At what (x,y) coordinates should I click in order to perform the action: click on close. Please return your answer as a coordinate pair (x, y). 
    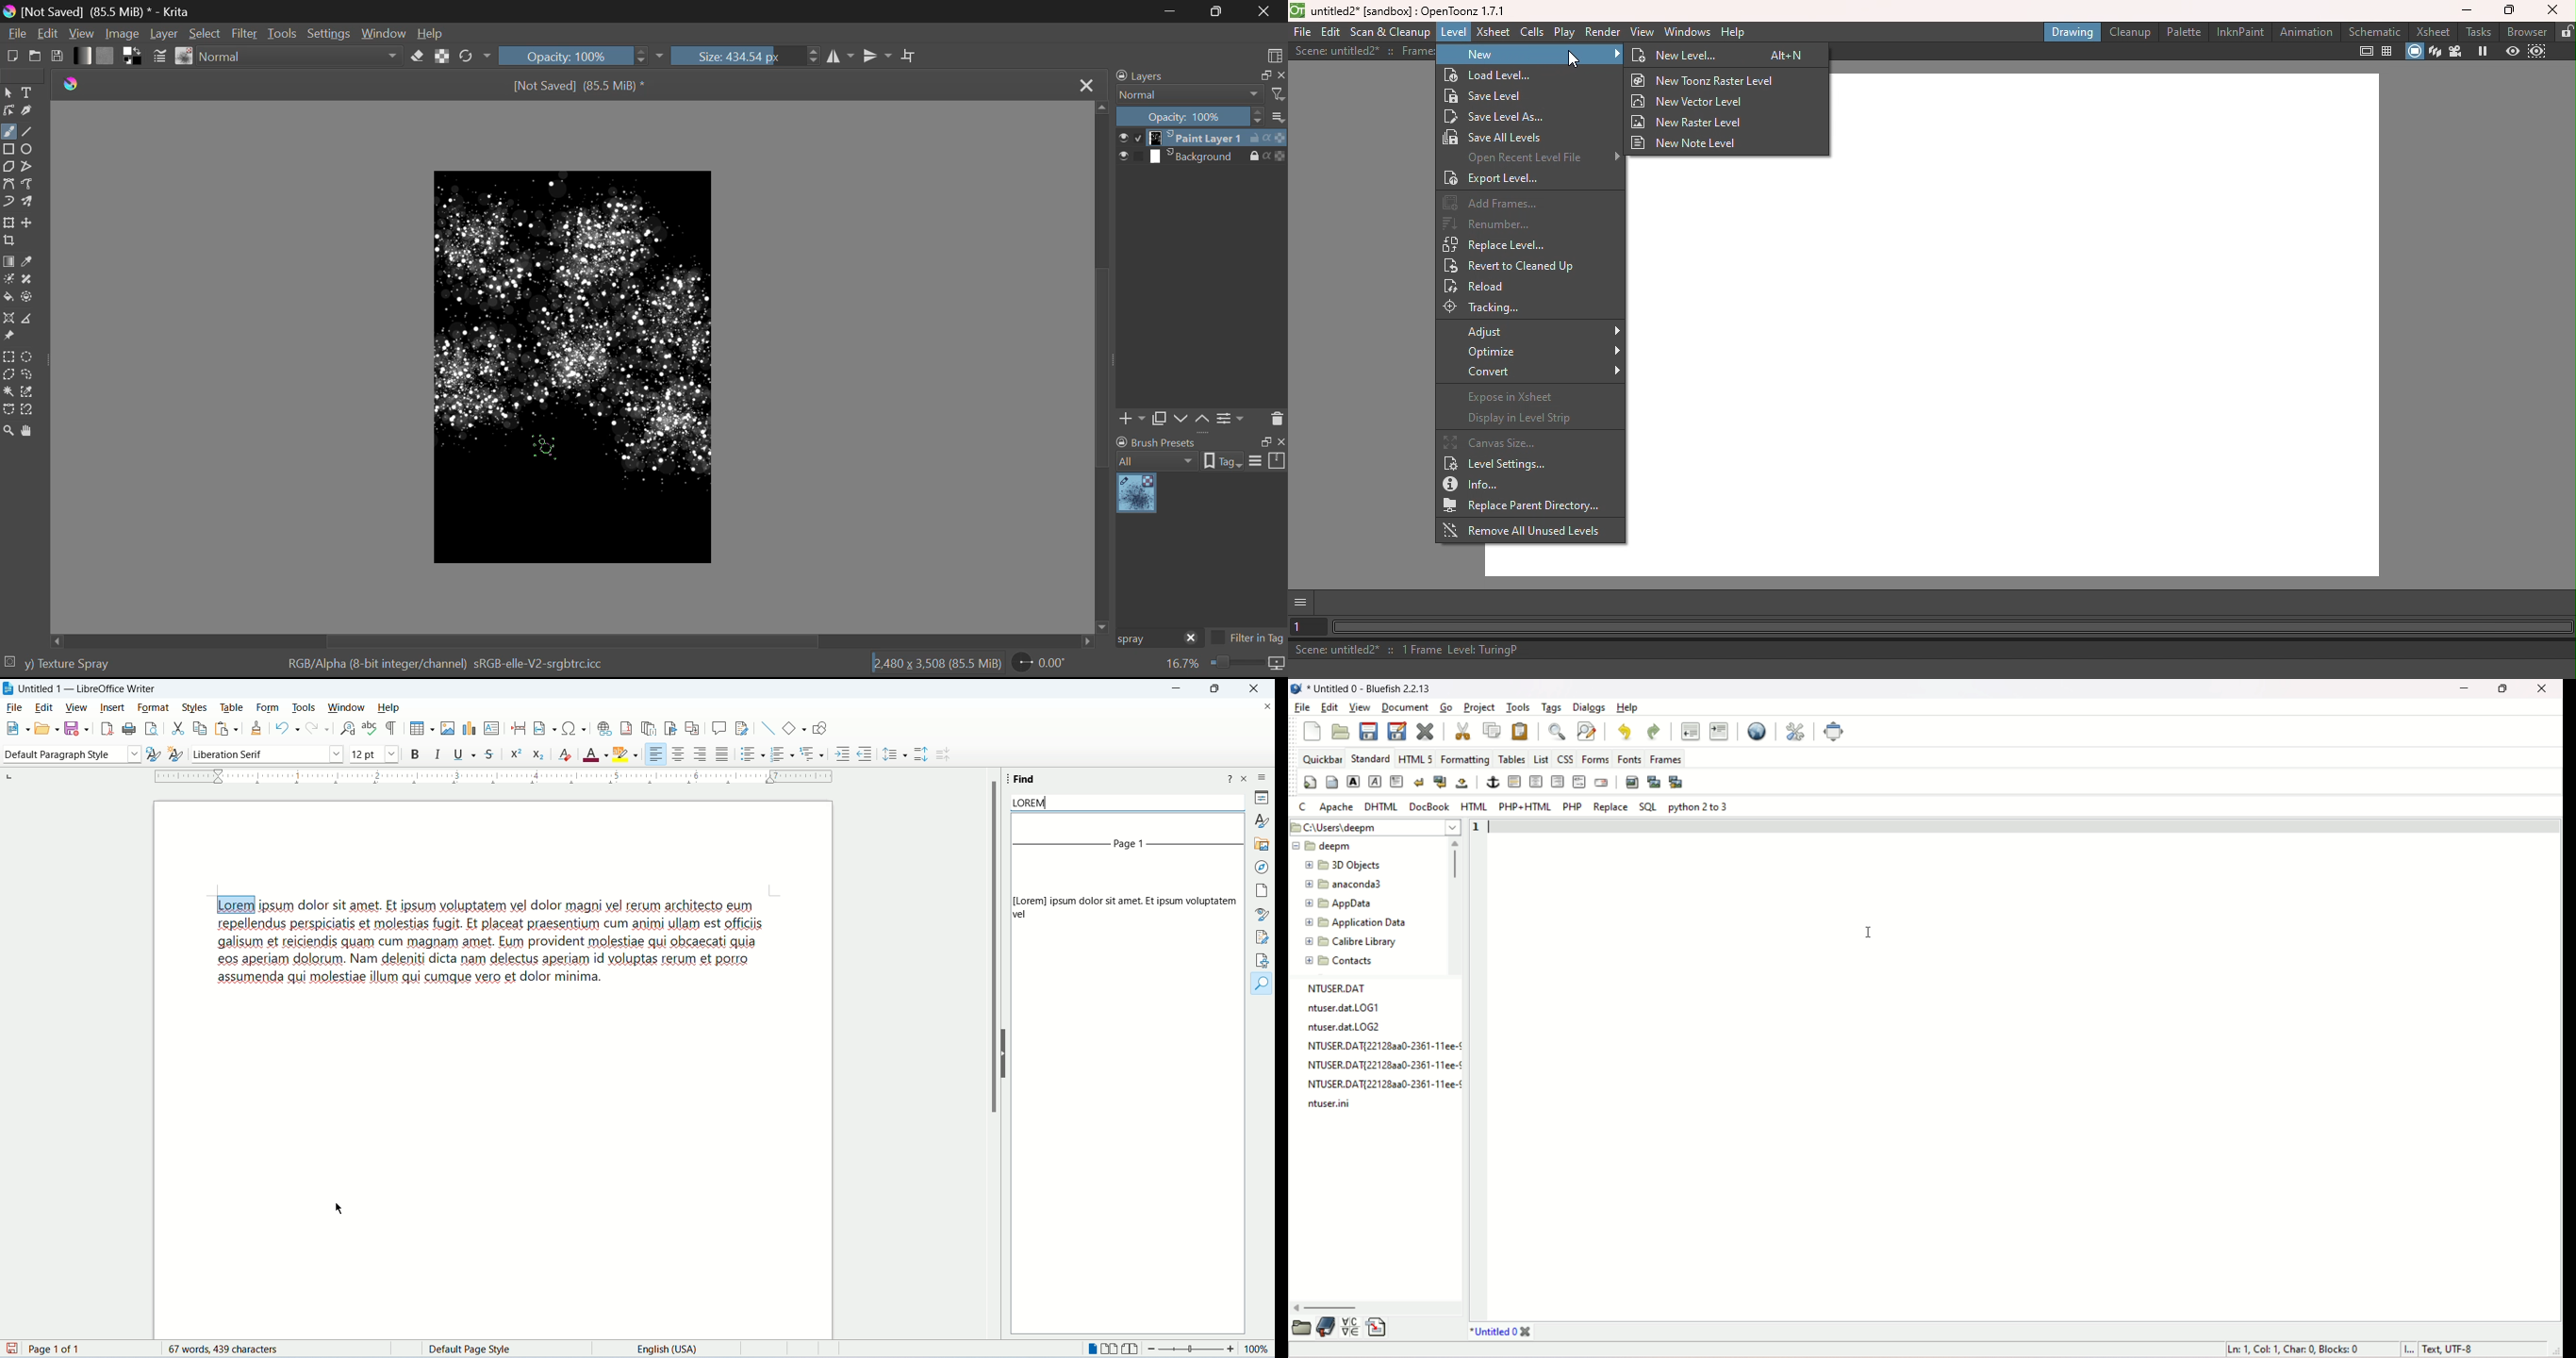
    Looking at the image, I should click on (1280, 442).